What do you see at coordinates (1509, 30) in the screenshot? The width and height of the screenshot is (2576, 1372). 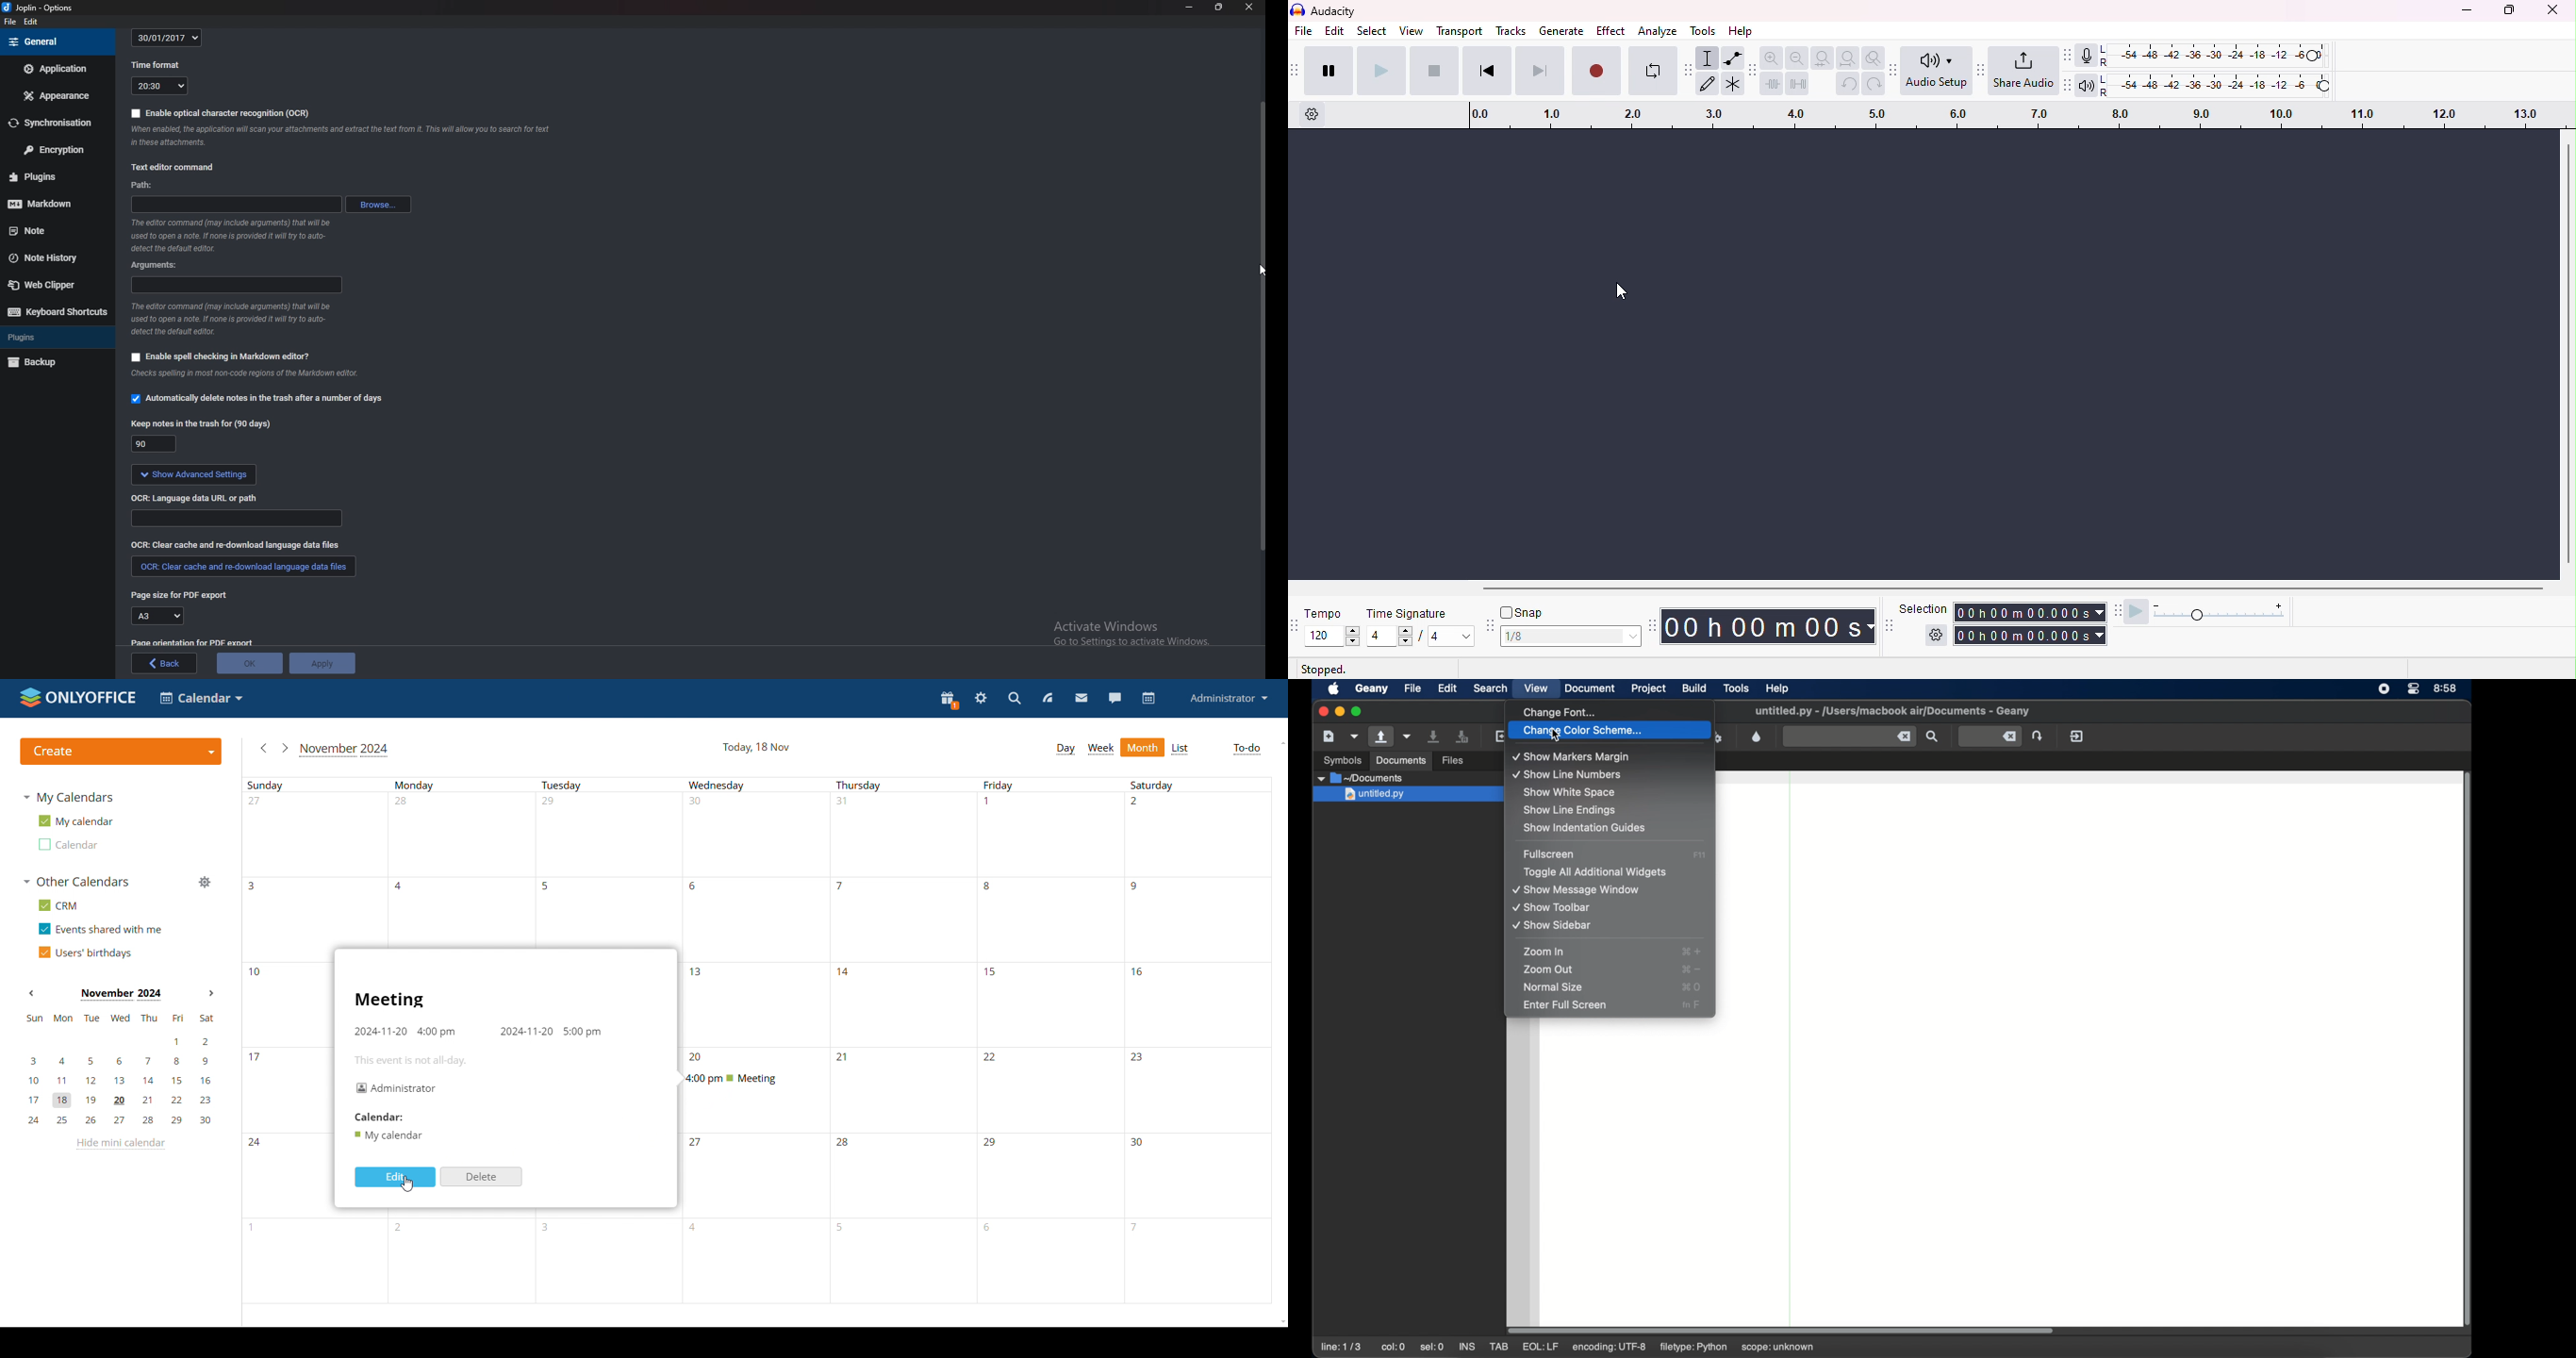 I see `tracks` at bounding box center [1509, 30].